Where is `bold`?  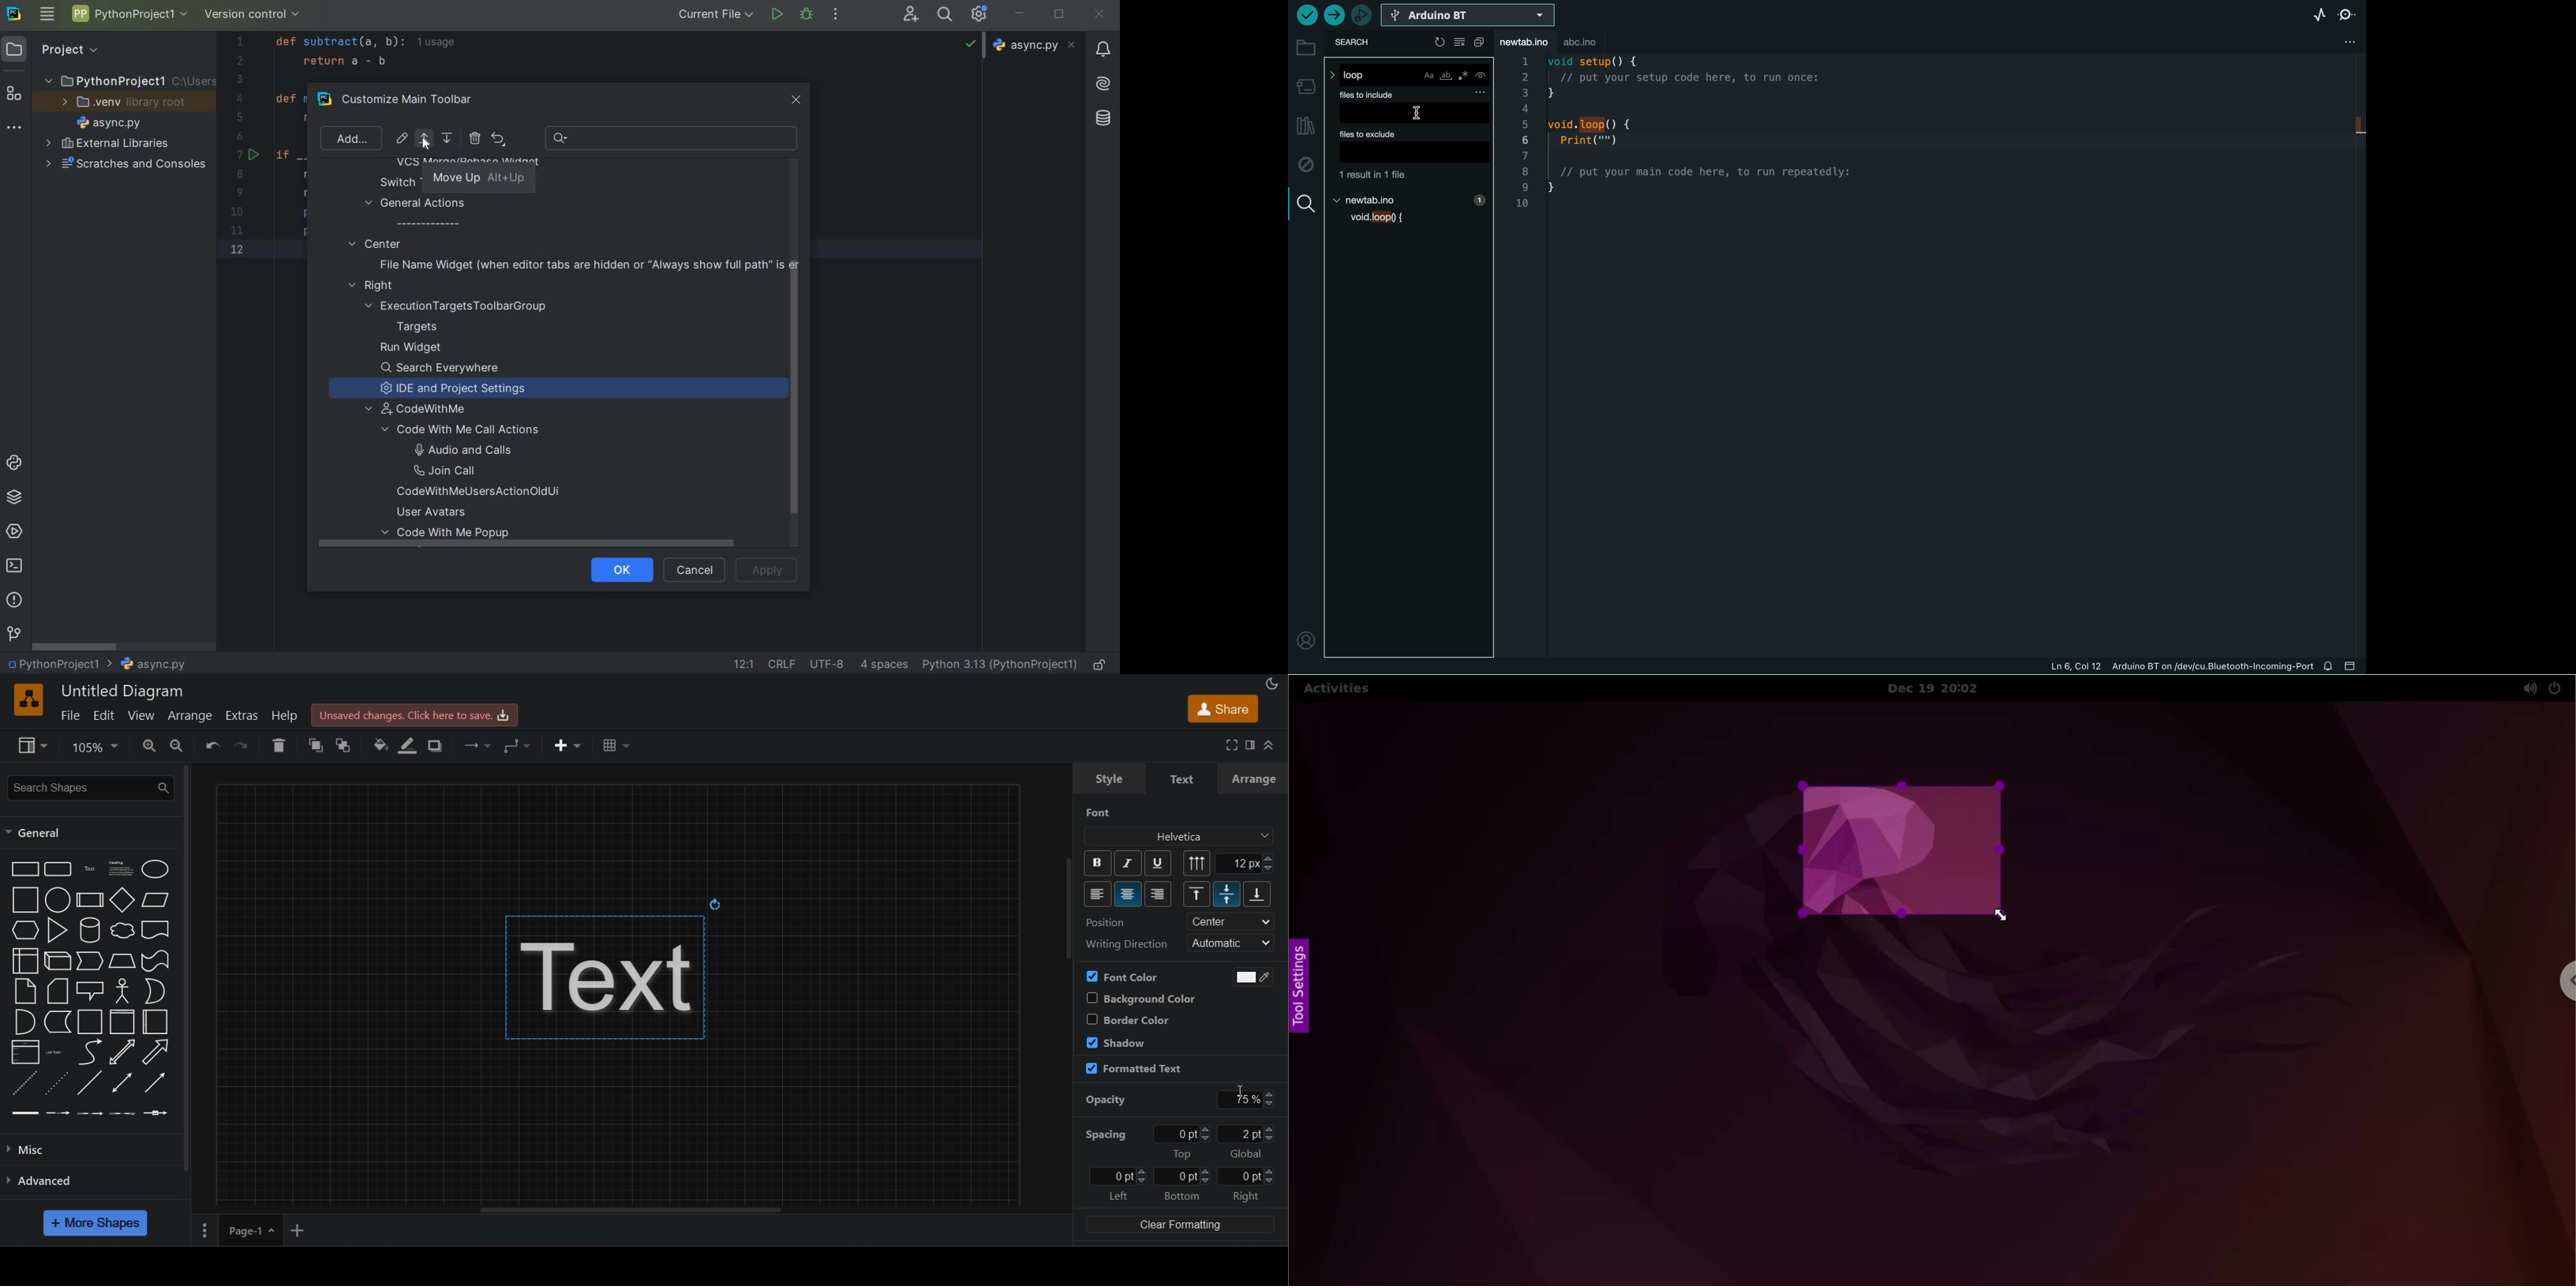
bold is located at coordinates (1098, 863).